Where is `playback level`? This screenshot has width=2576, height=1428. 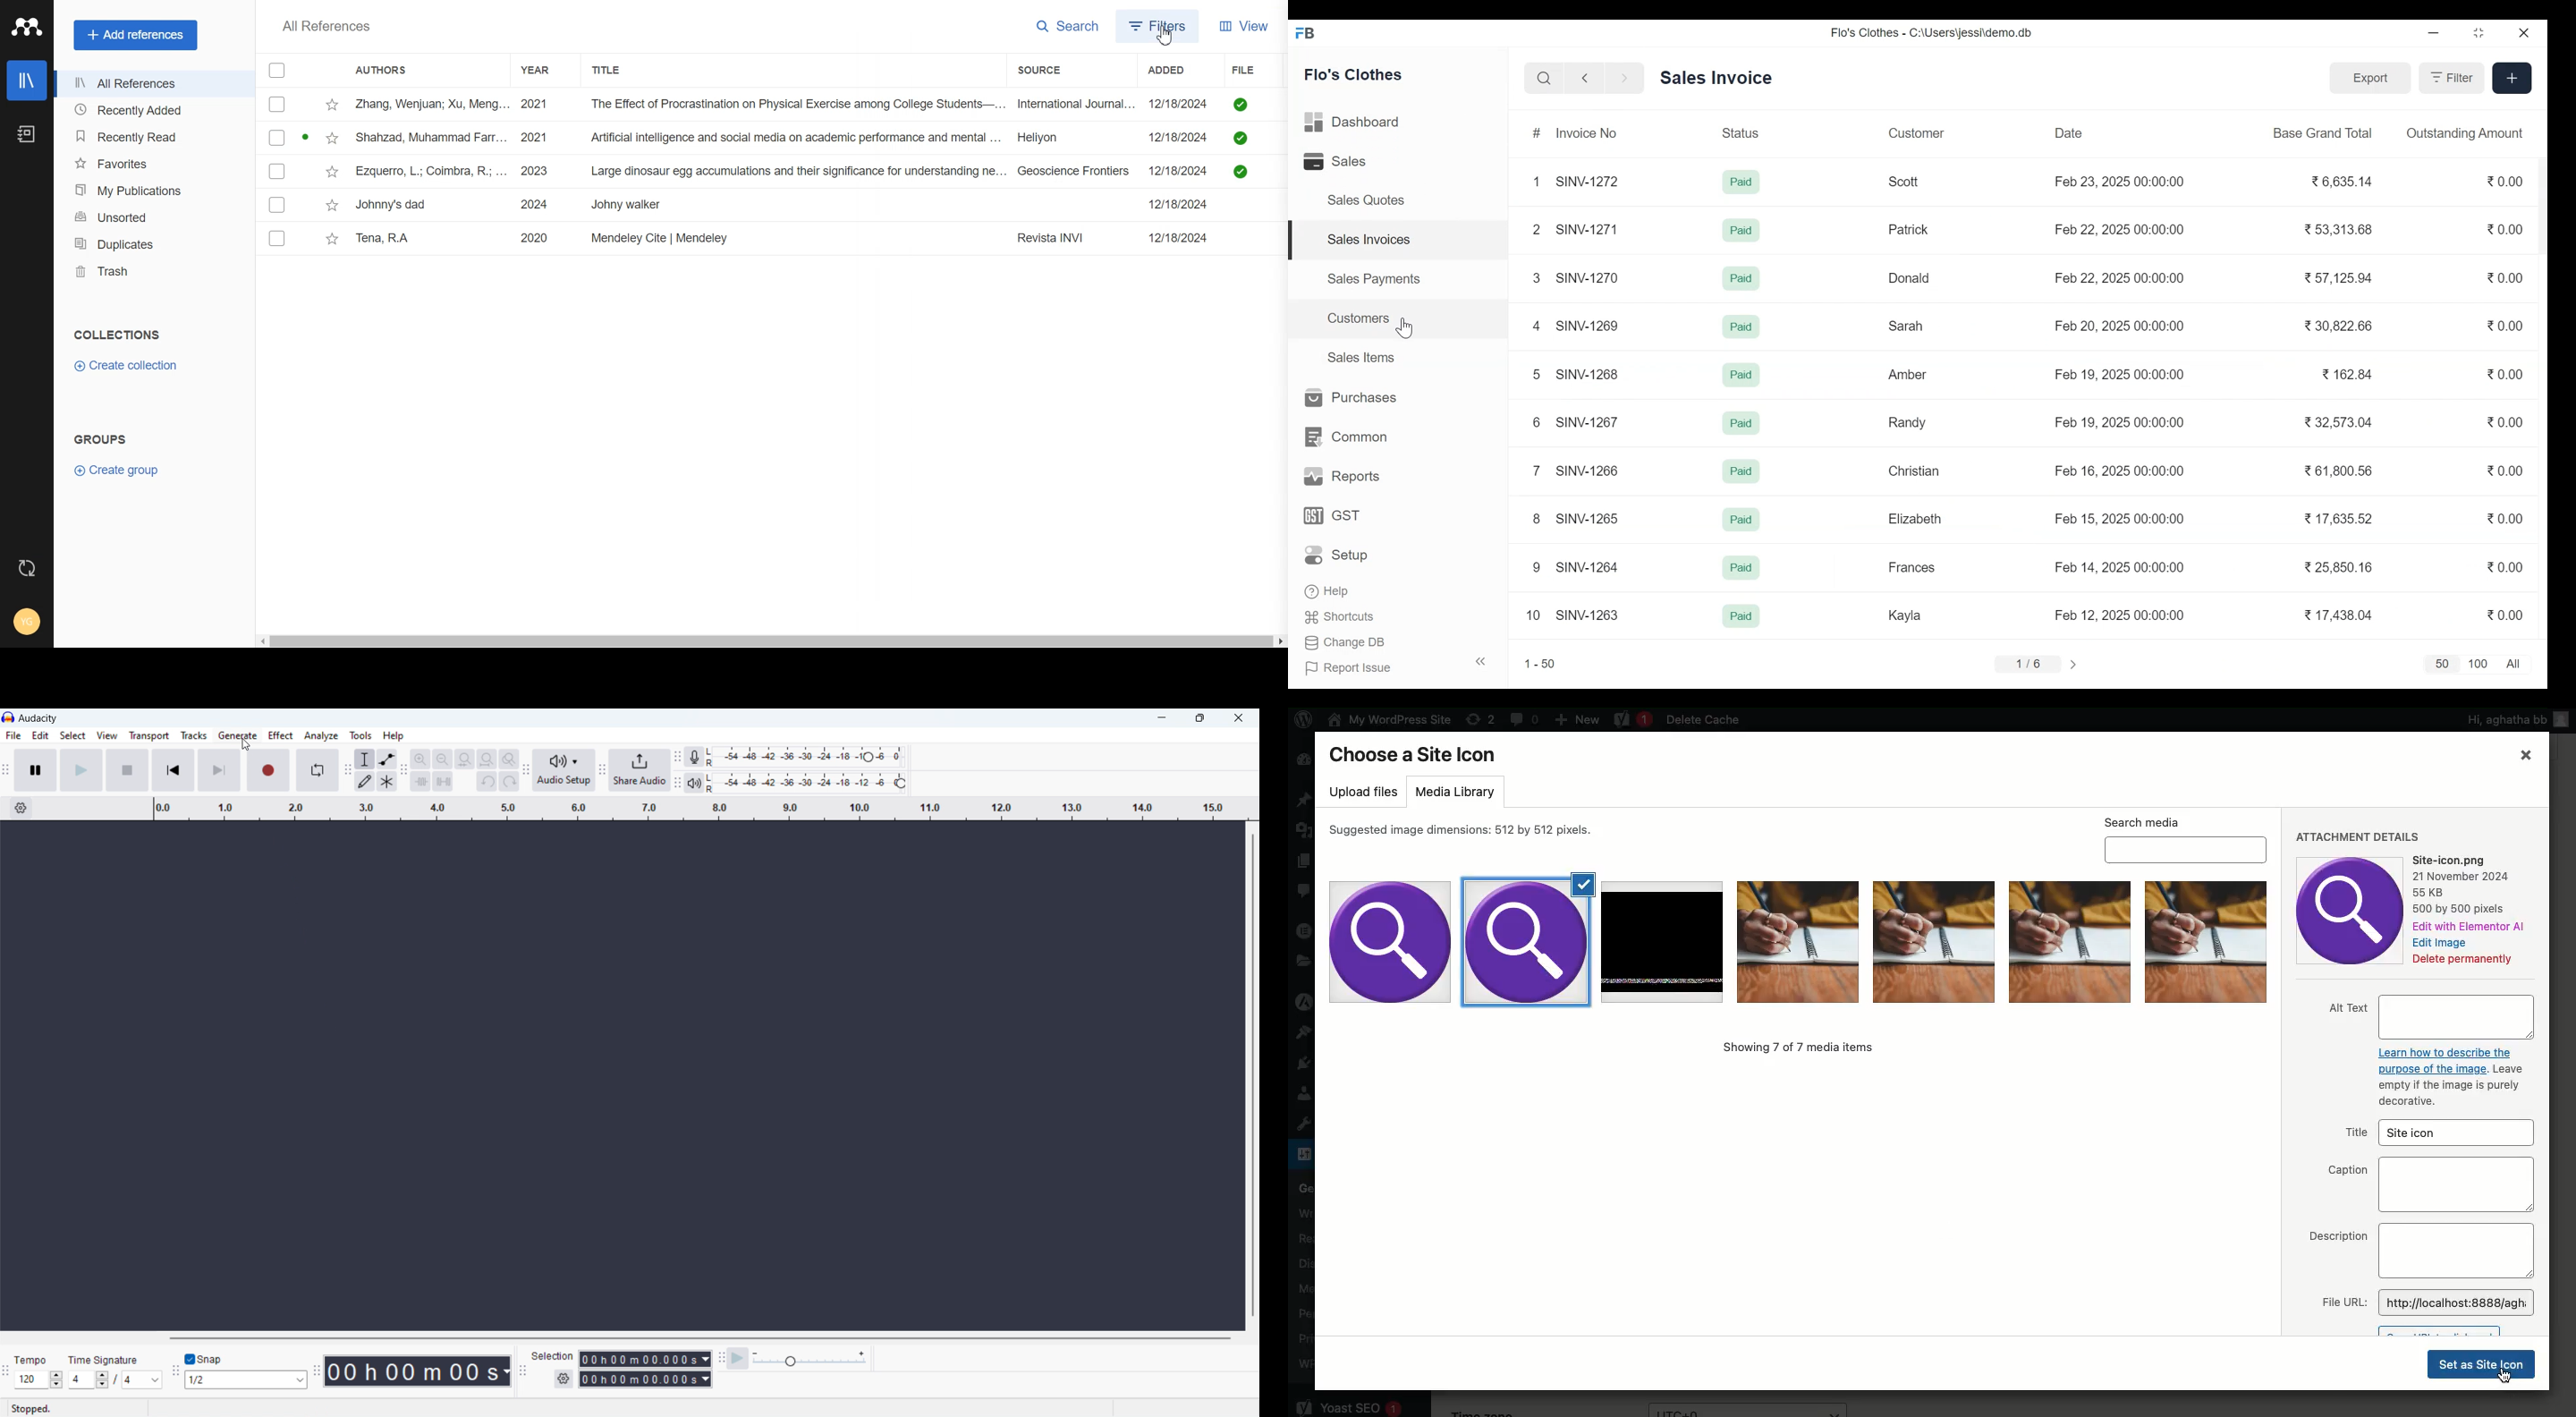 playback level is located at coordinates (814, 783).